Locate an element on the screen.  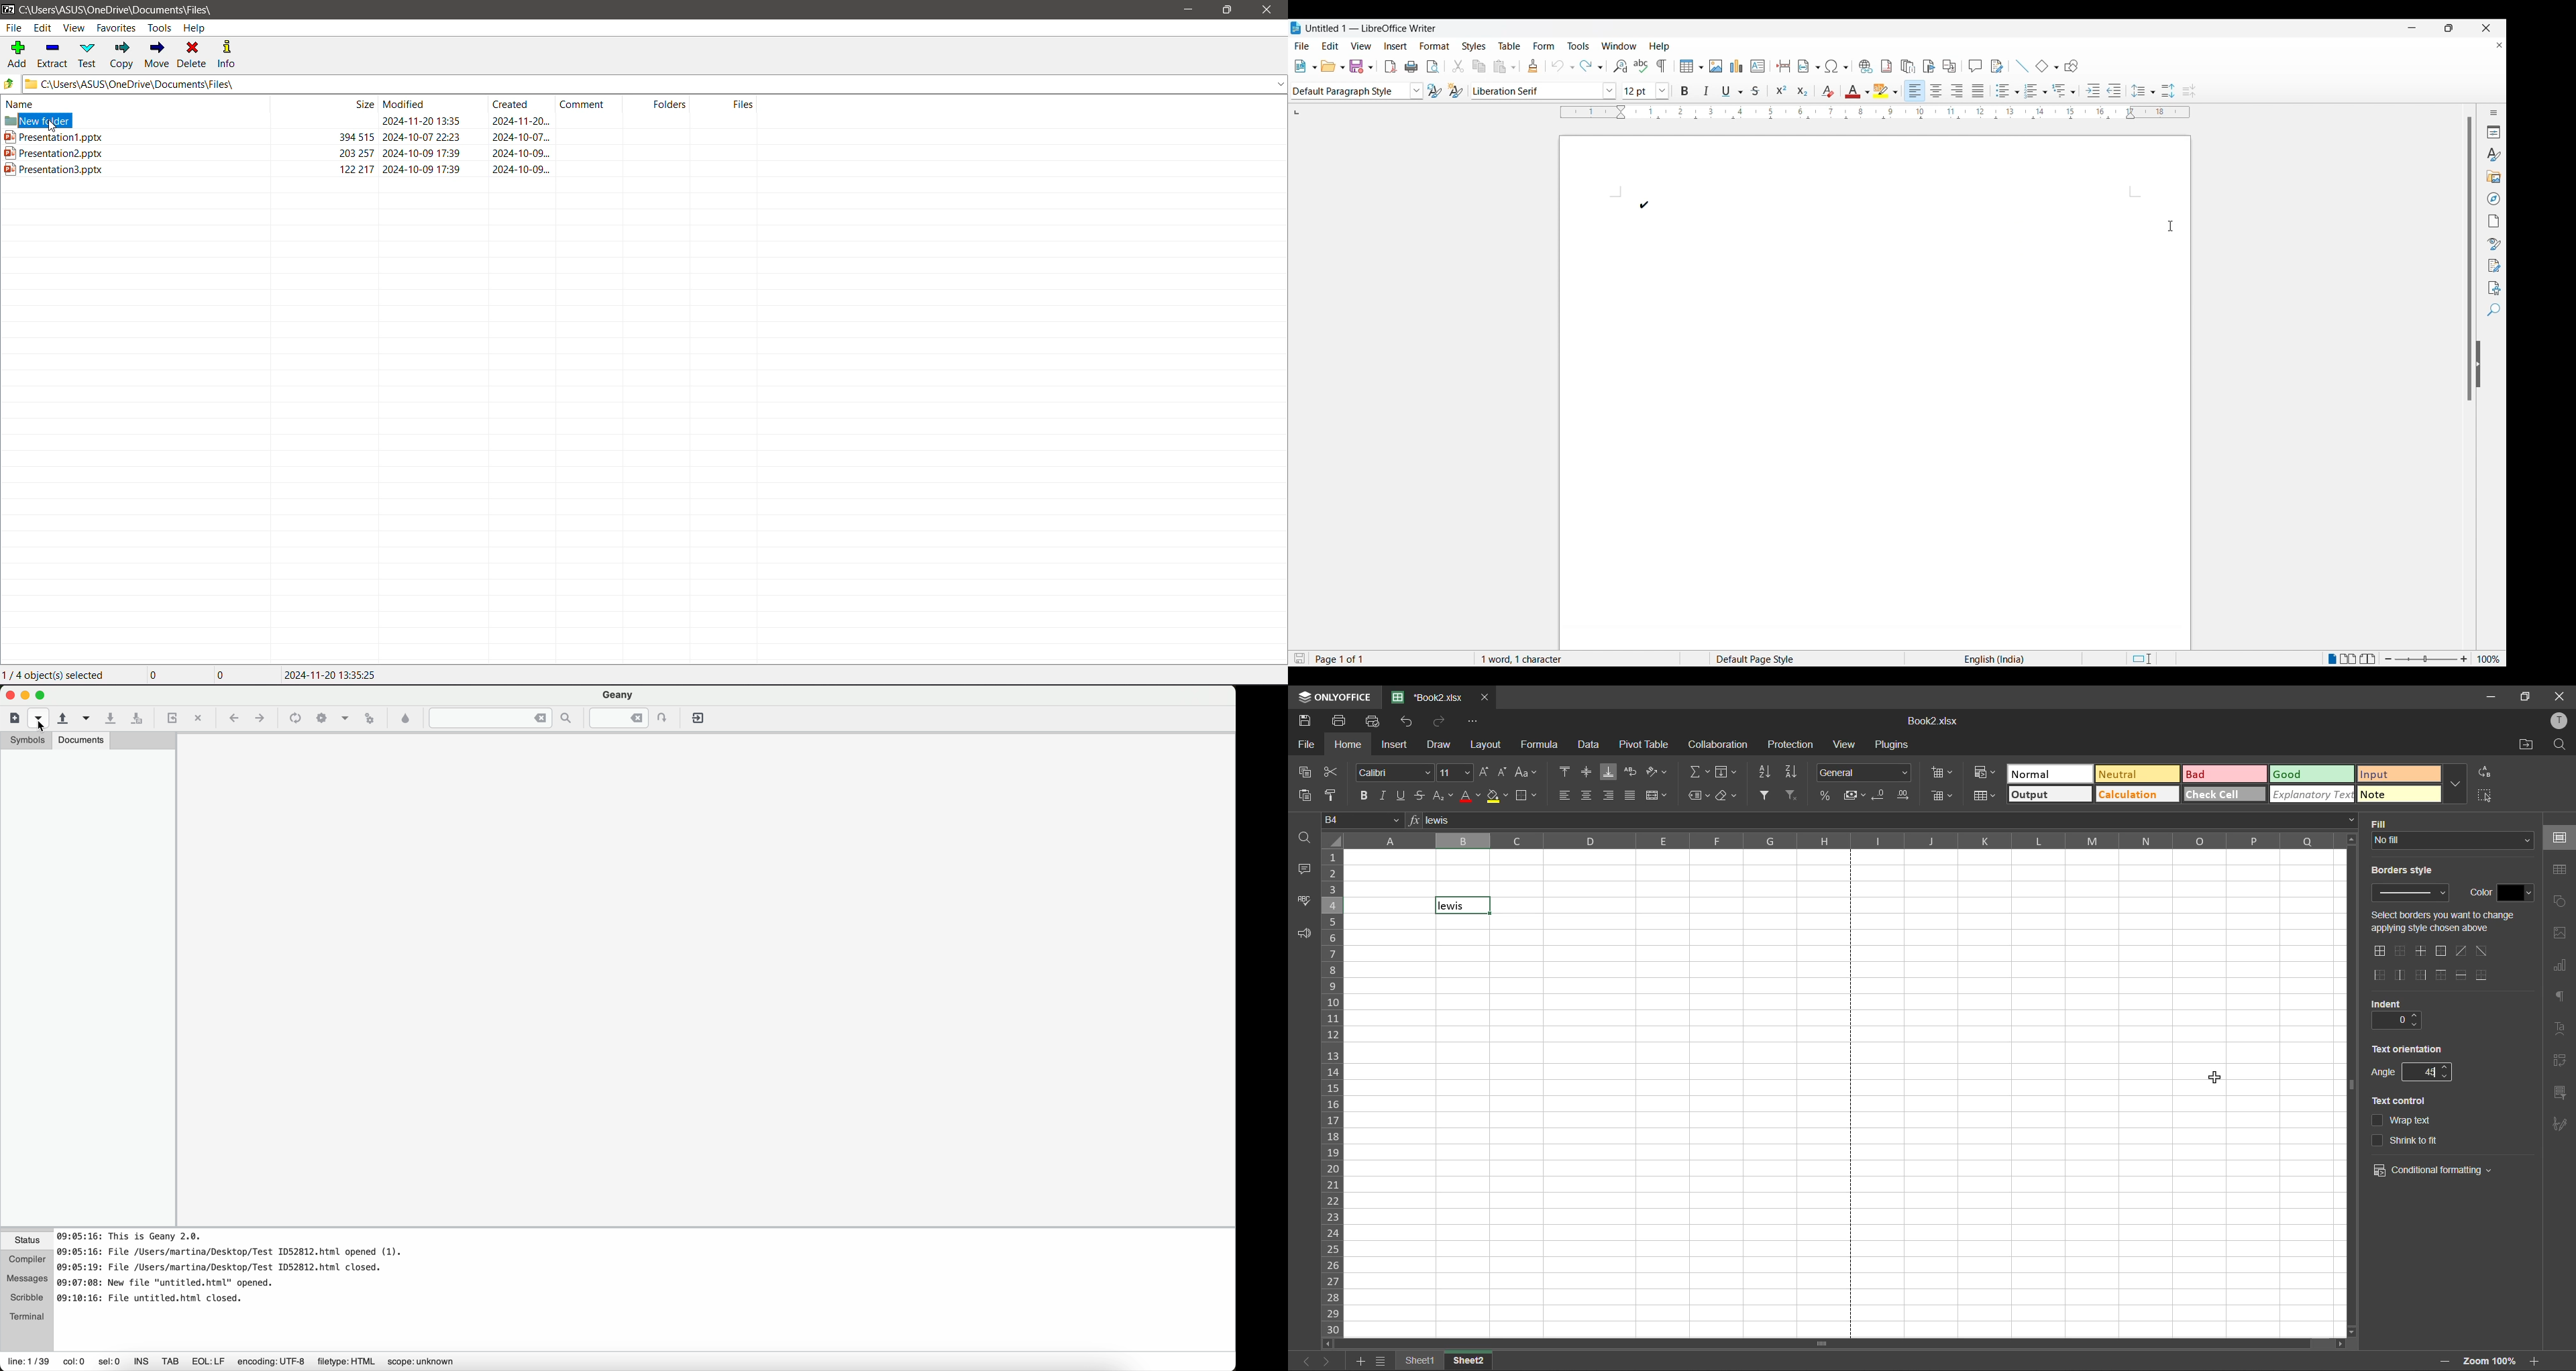
navigate back is located at coordinates (232, 718).